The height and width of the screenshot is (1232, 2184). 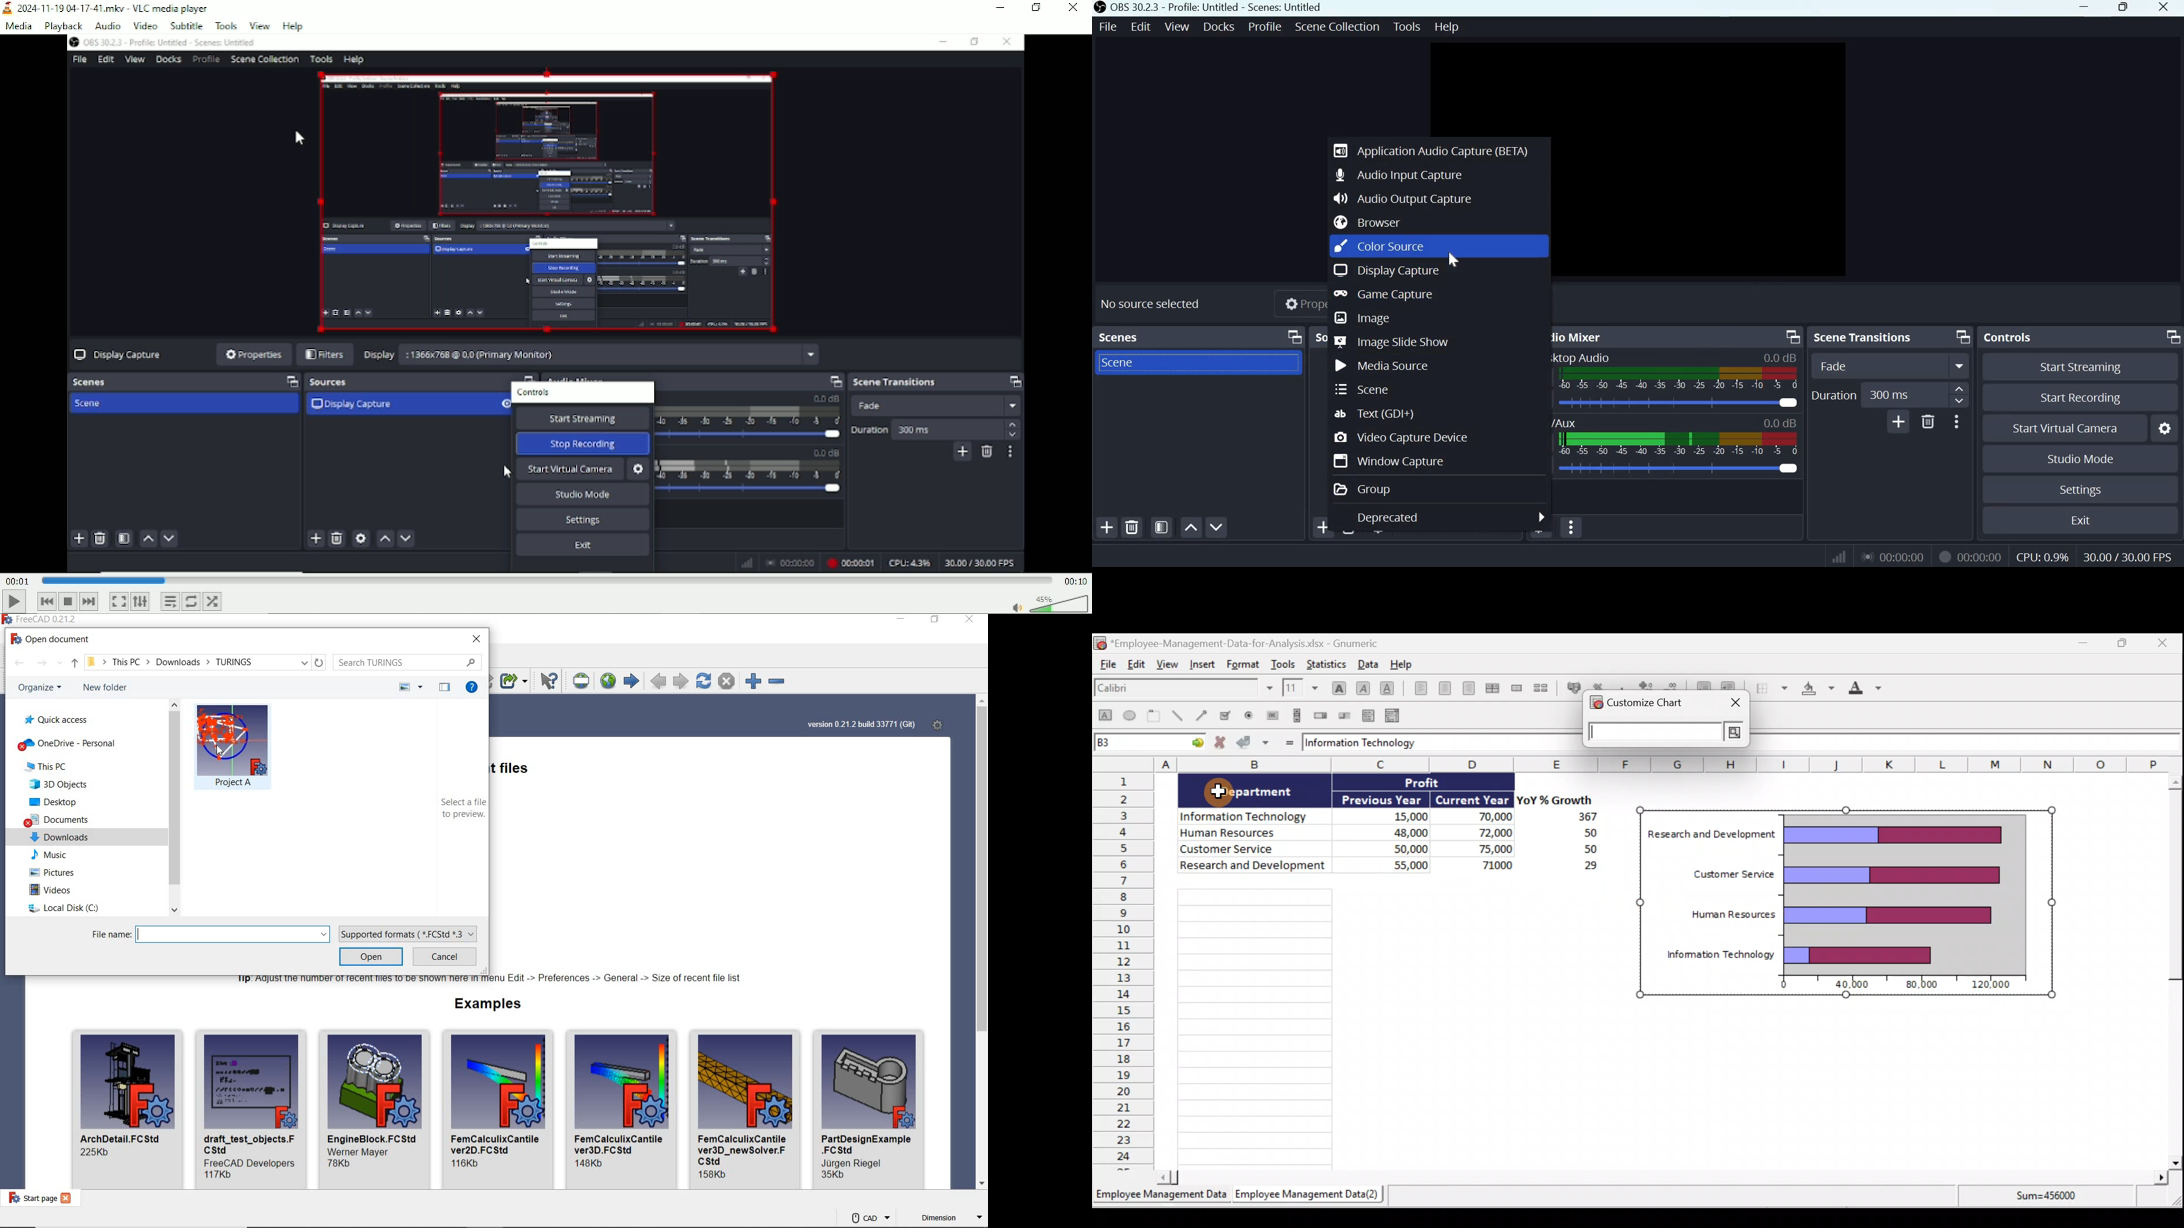 What do you see at coordinates (1365, 688) in the screenshot?
I see `Italic` at bounding box center [1365, 688].